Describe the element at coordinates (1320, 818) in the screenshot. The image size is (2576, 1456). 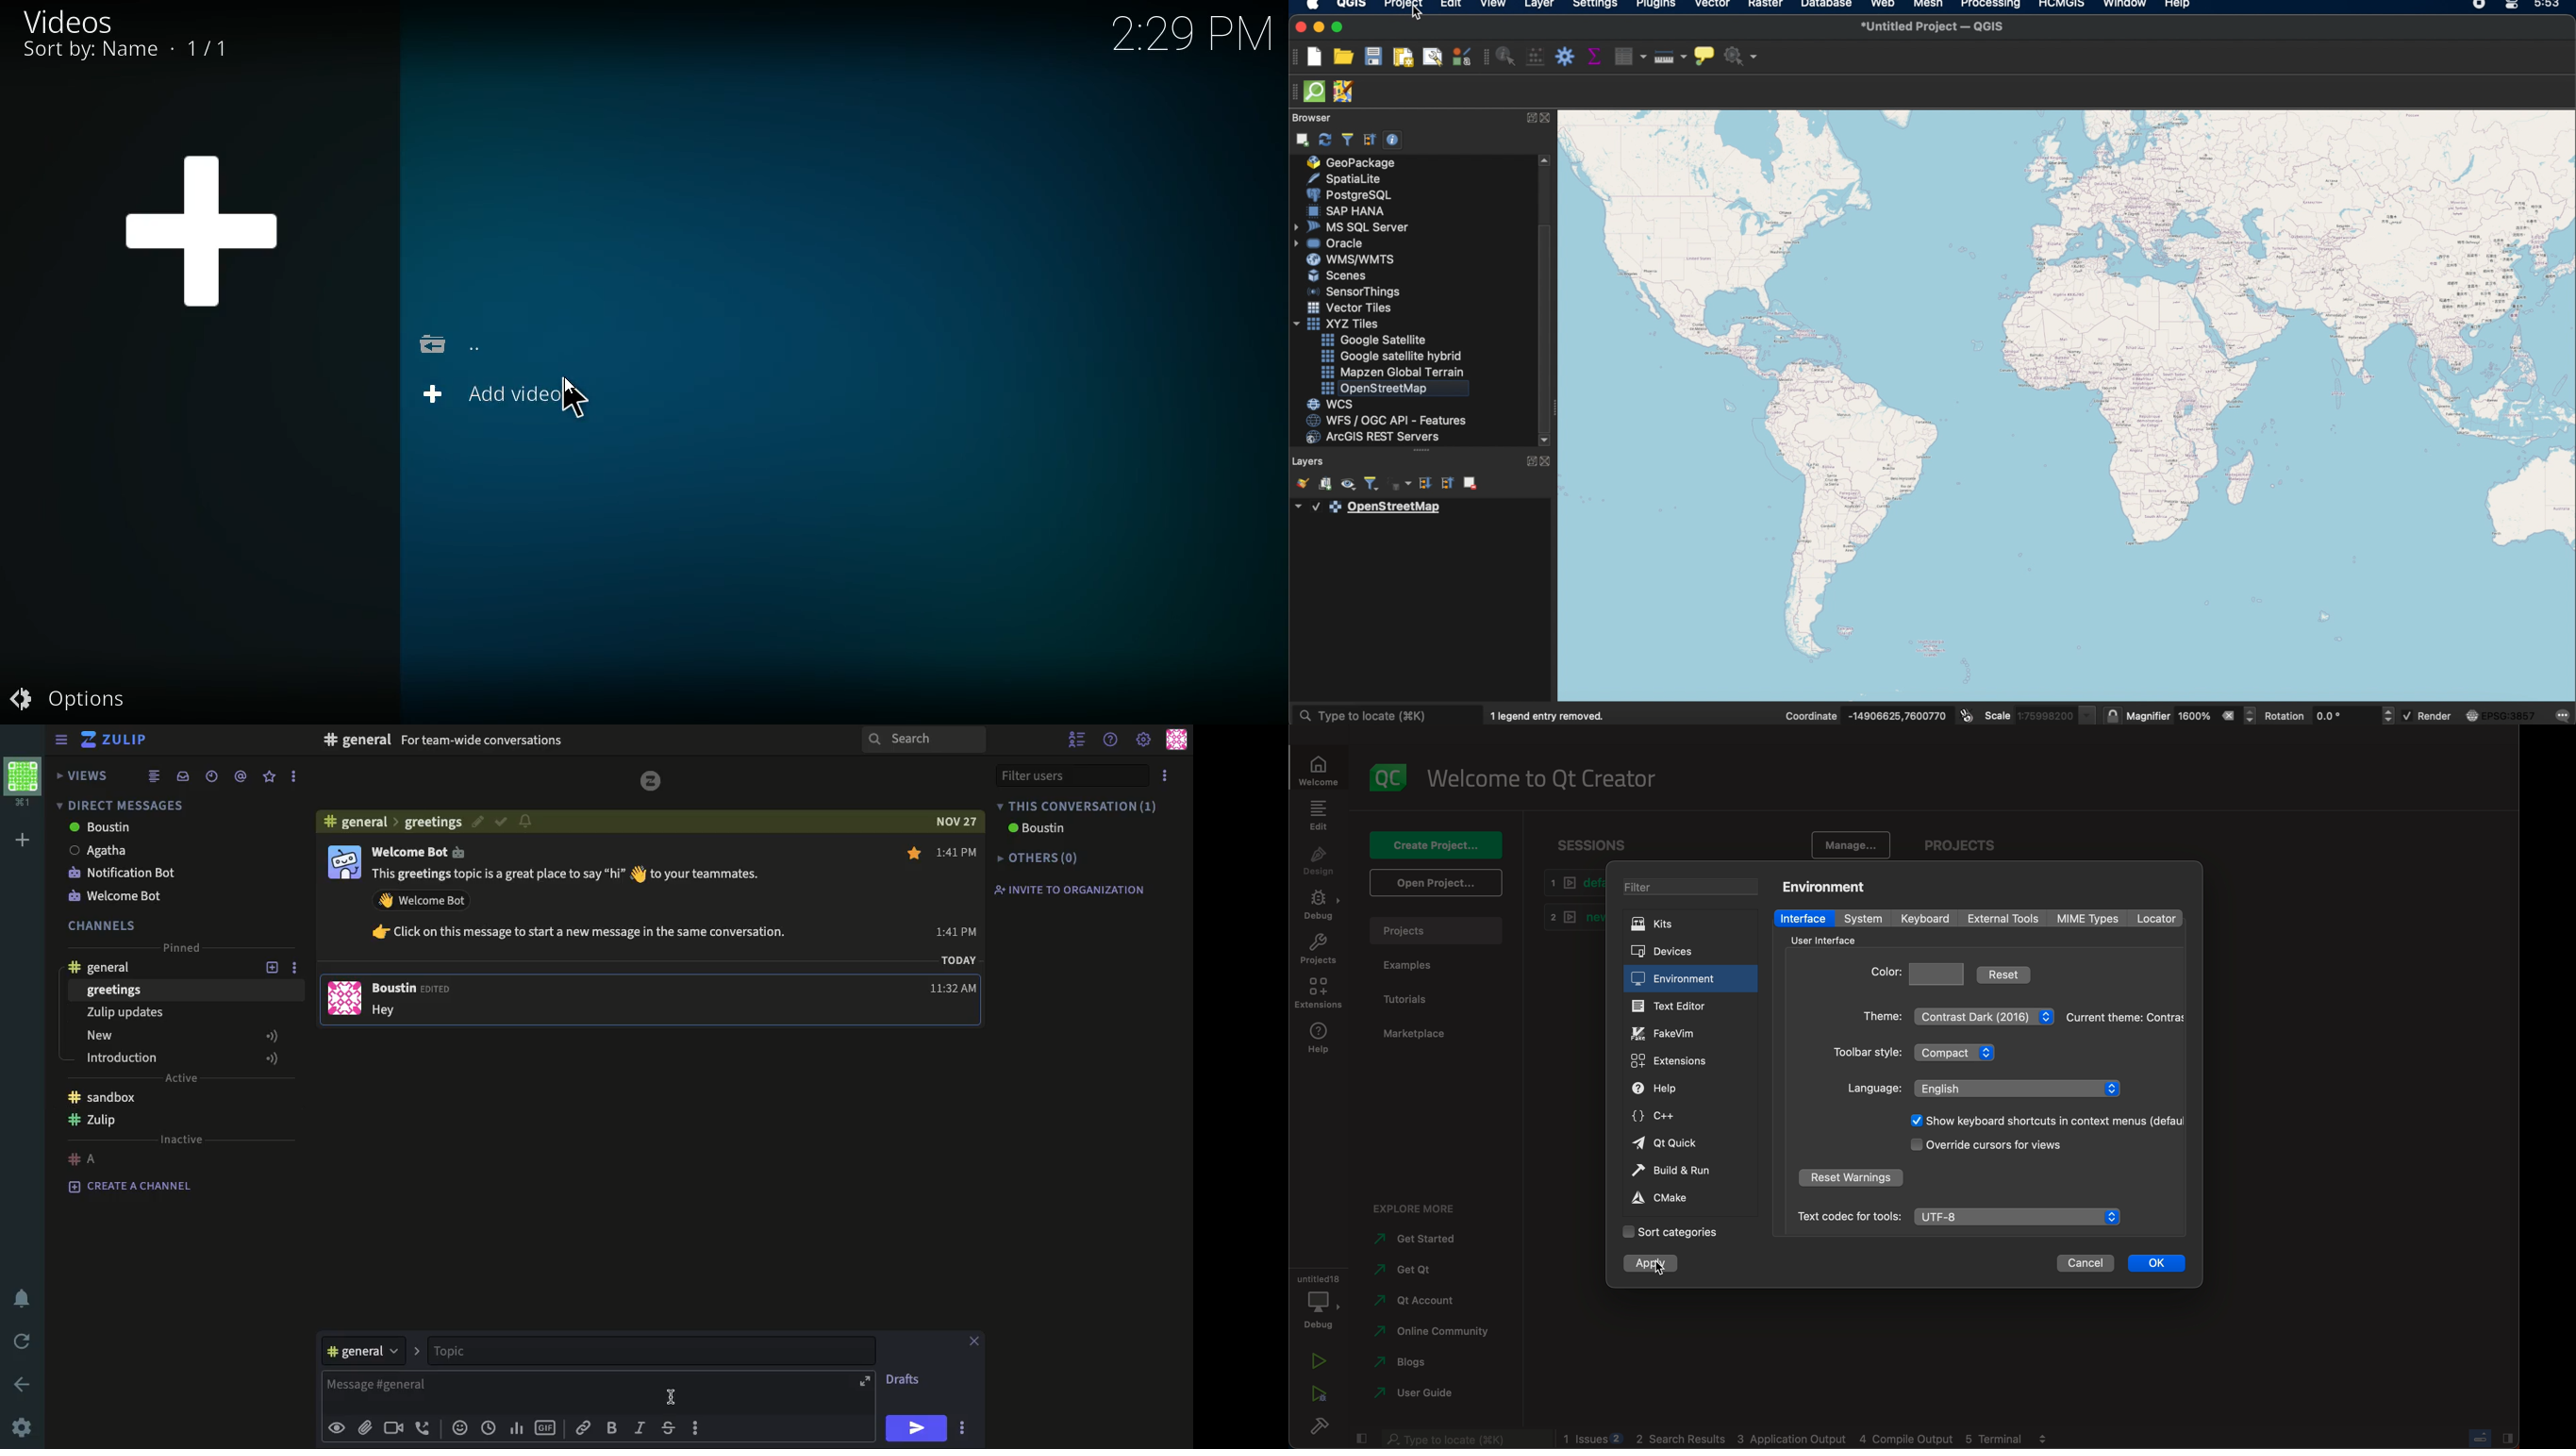
I see `edit` at that location.